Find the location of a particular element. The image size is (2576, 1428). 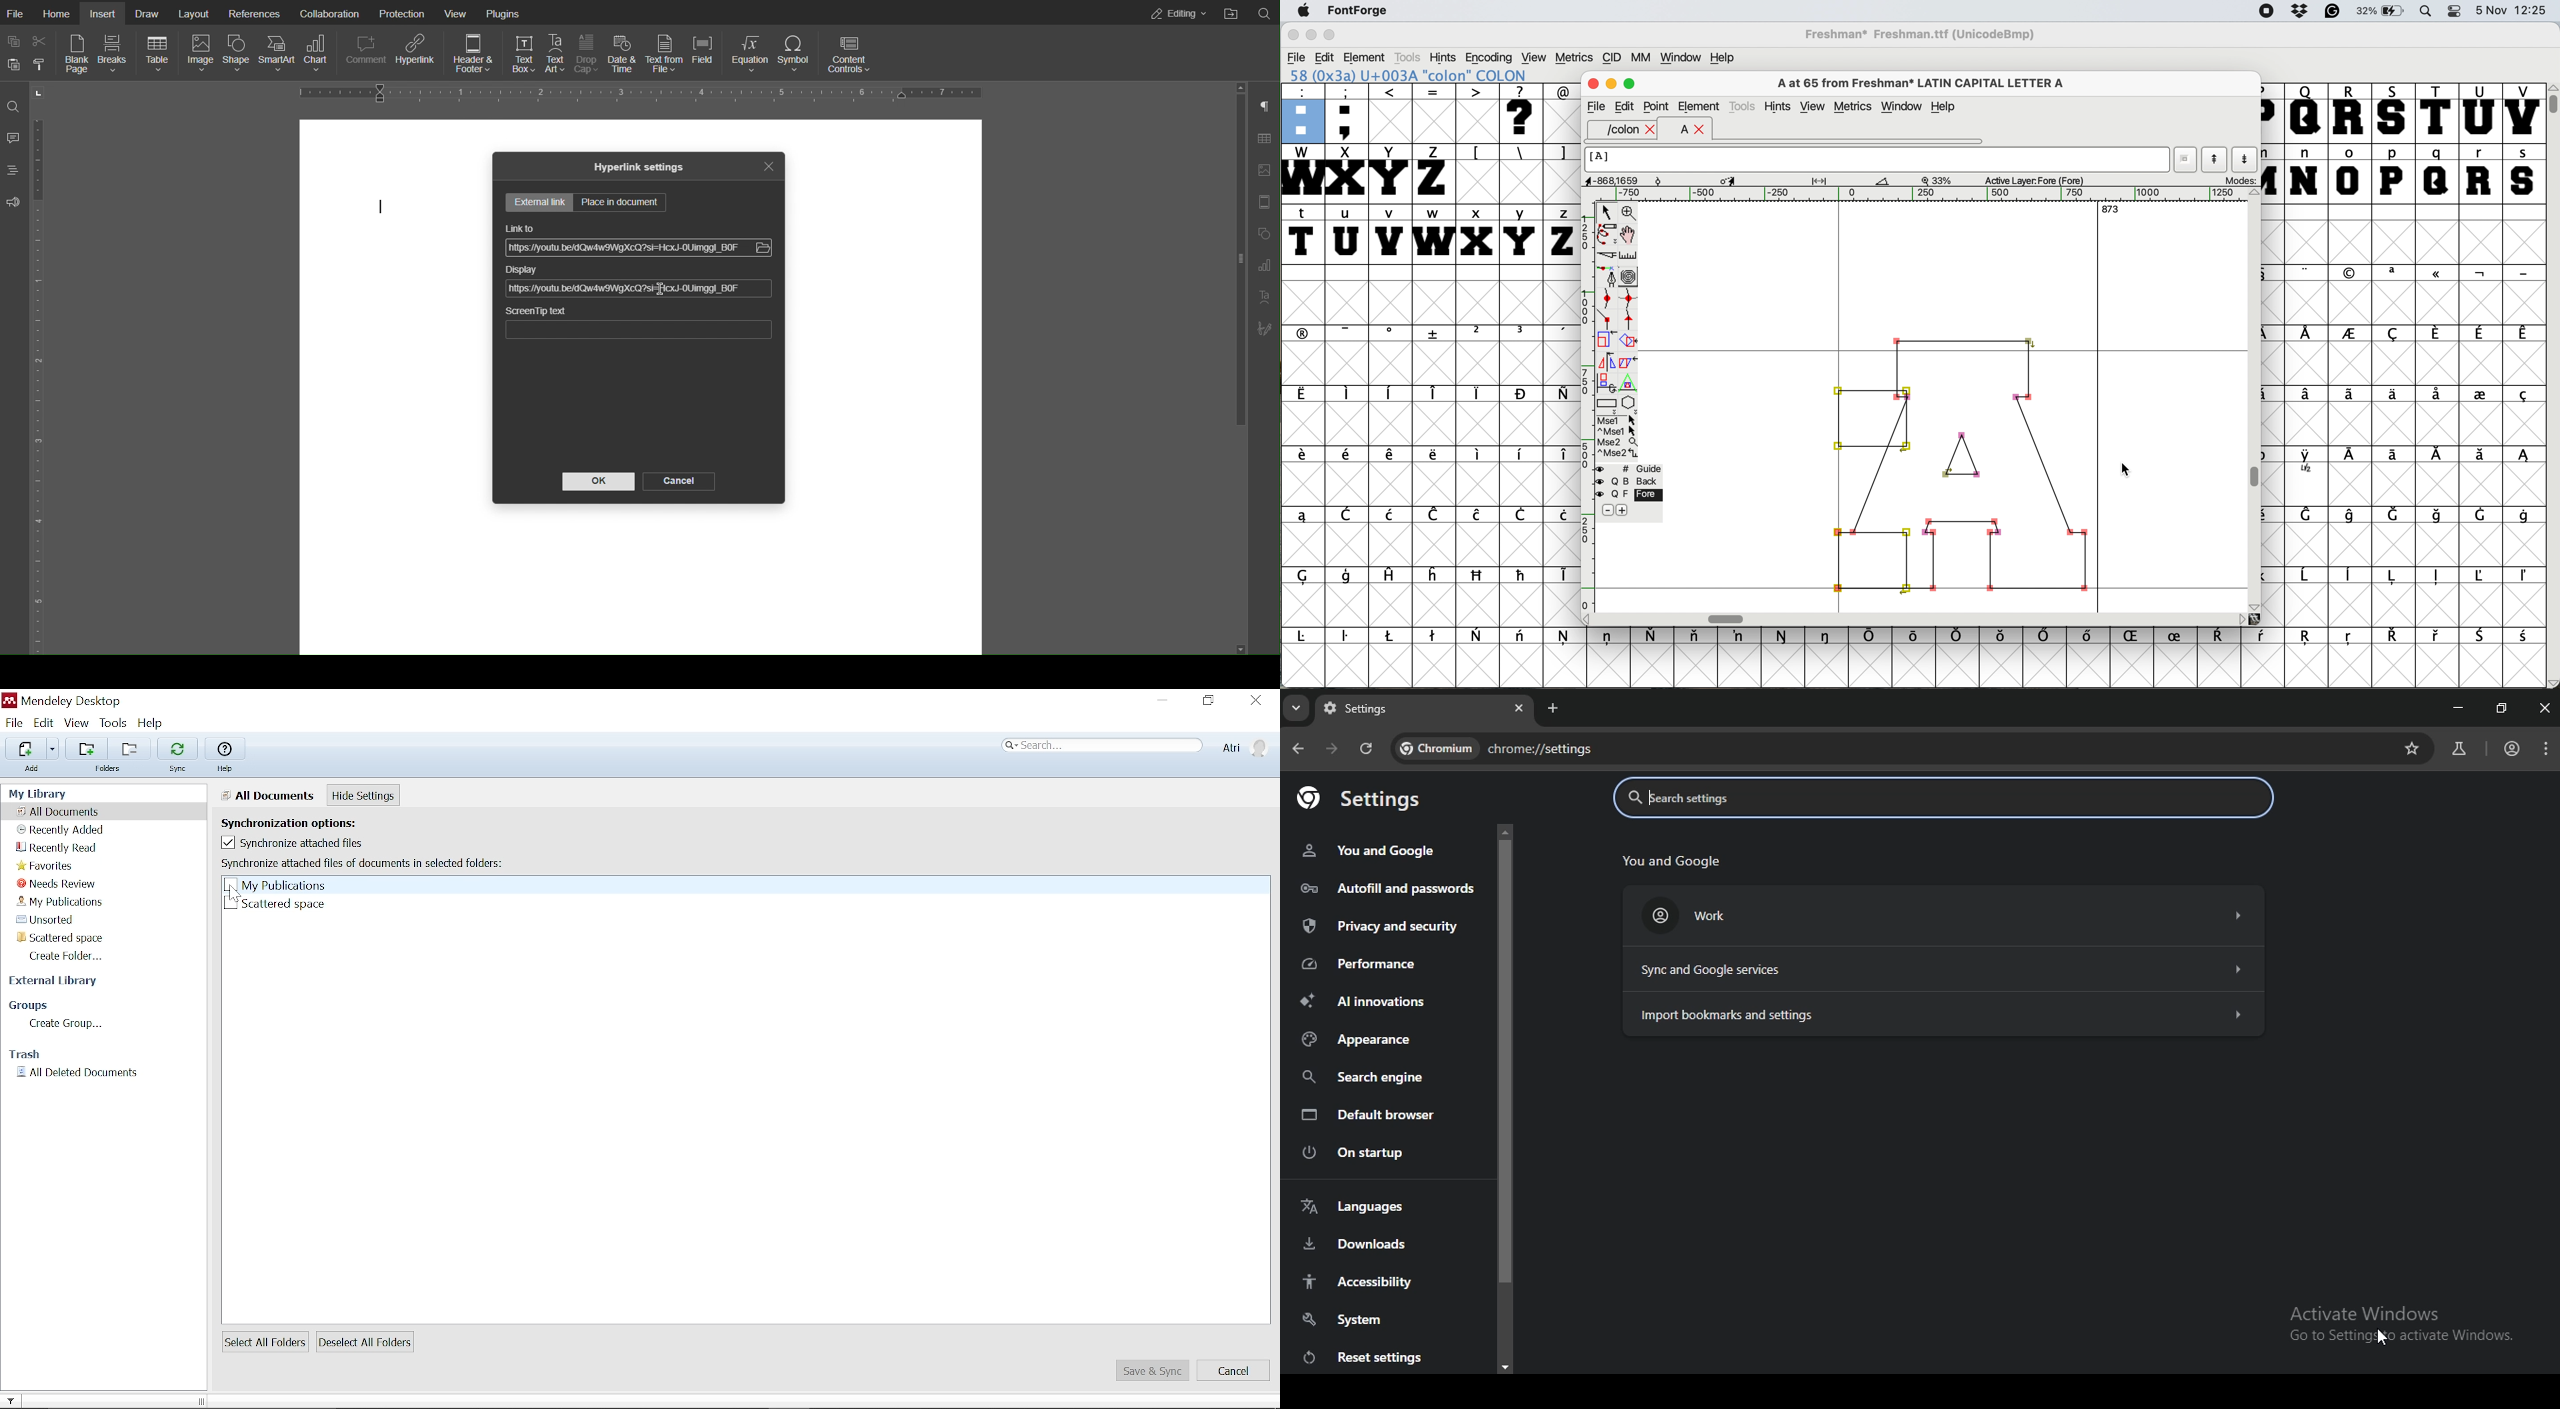

My library is located at coordinates (42, 792).